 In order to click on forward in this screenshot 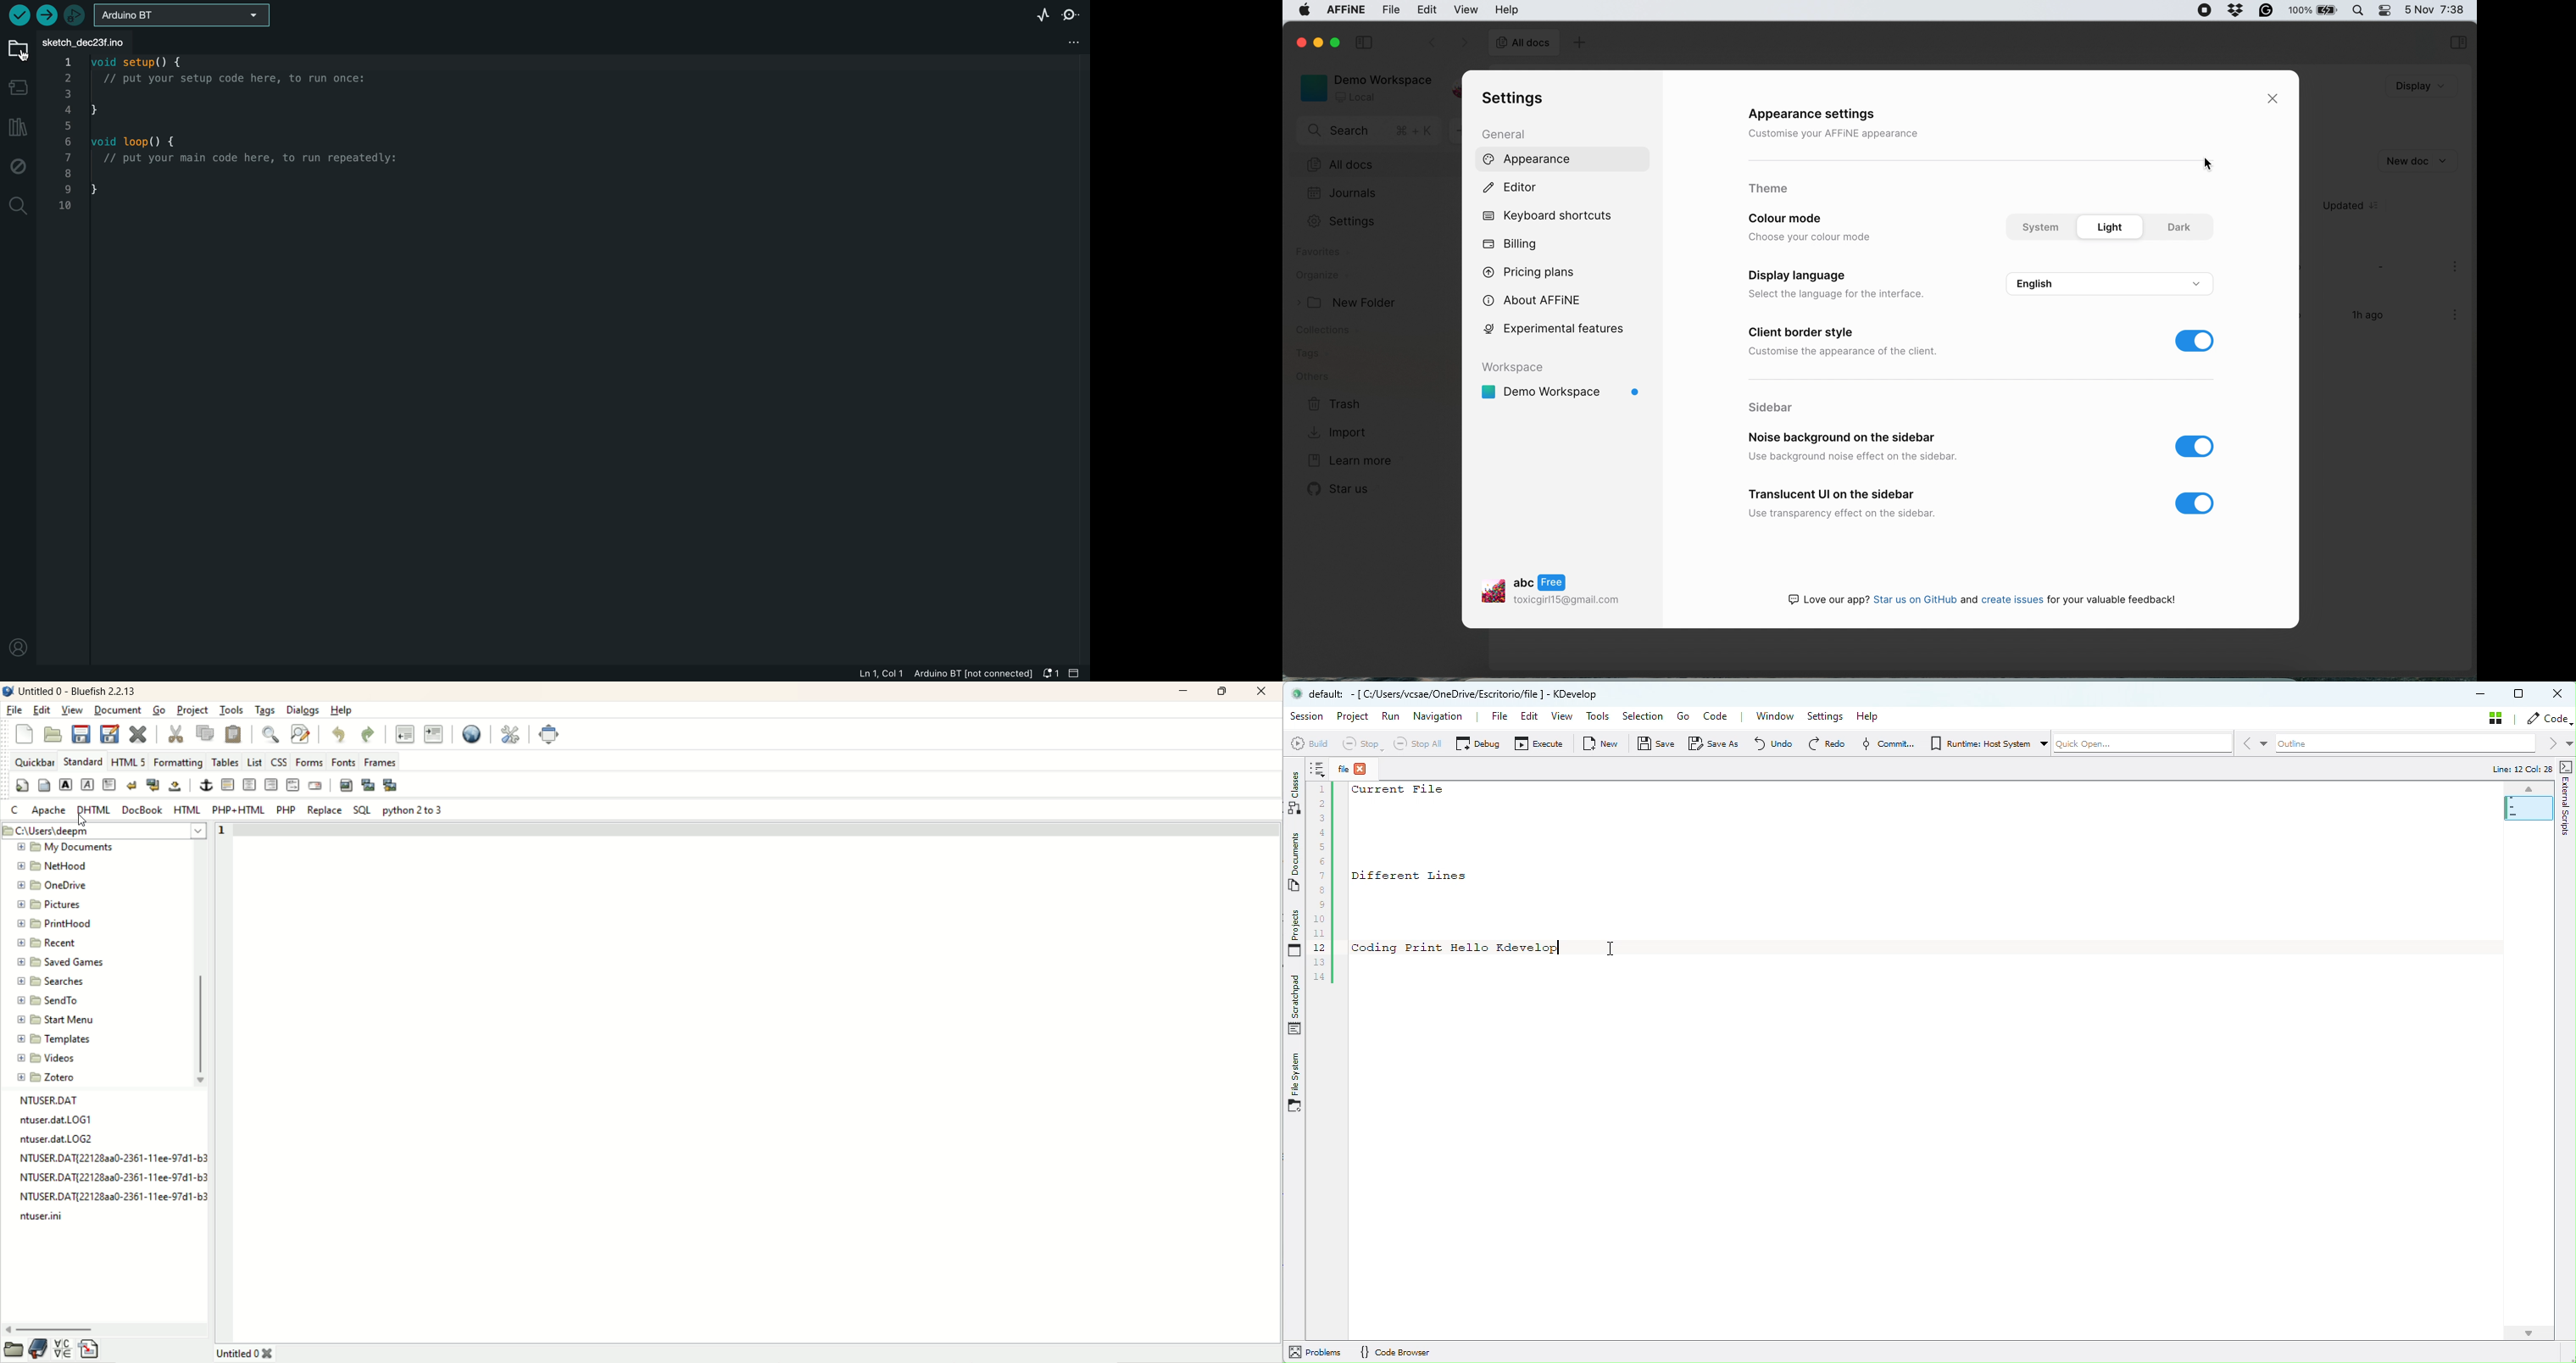, I will do `click(1461, 43)`.